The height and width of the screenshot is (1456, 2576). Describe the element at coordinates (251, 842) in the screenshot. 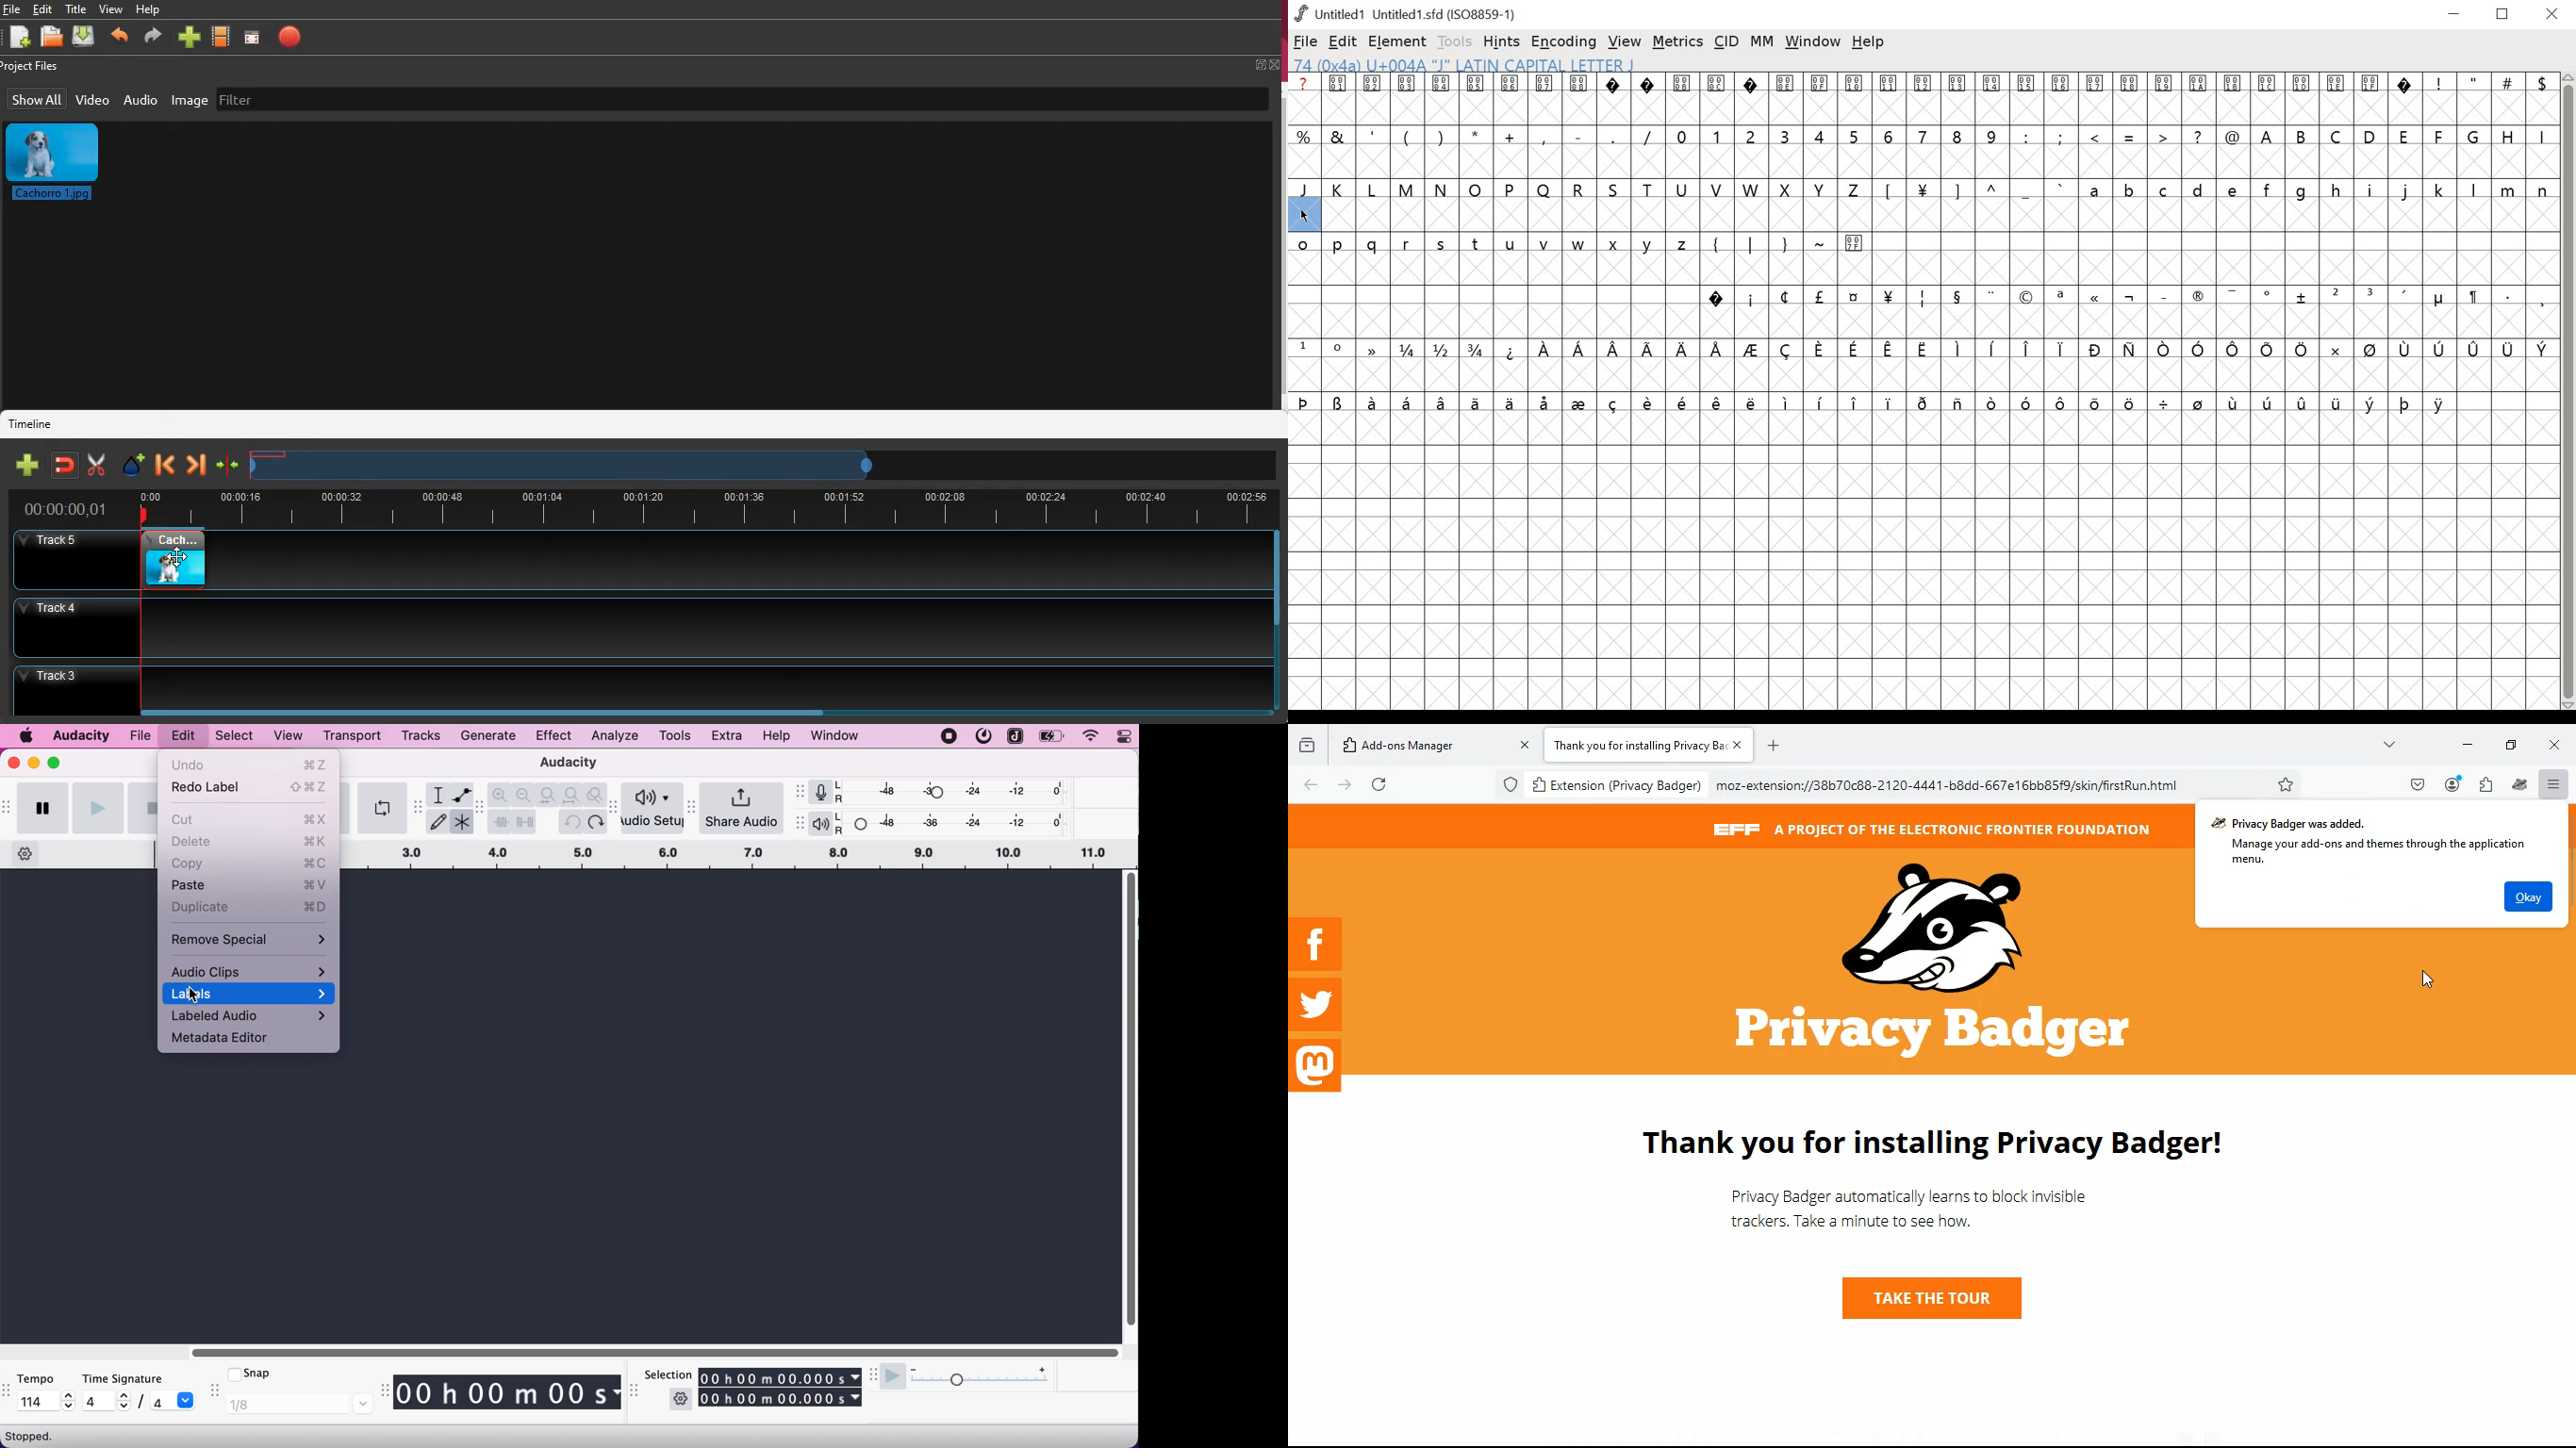

I see `delete` at that location.